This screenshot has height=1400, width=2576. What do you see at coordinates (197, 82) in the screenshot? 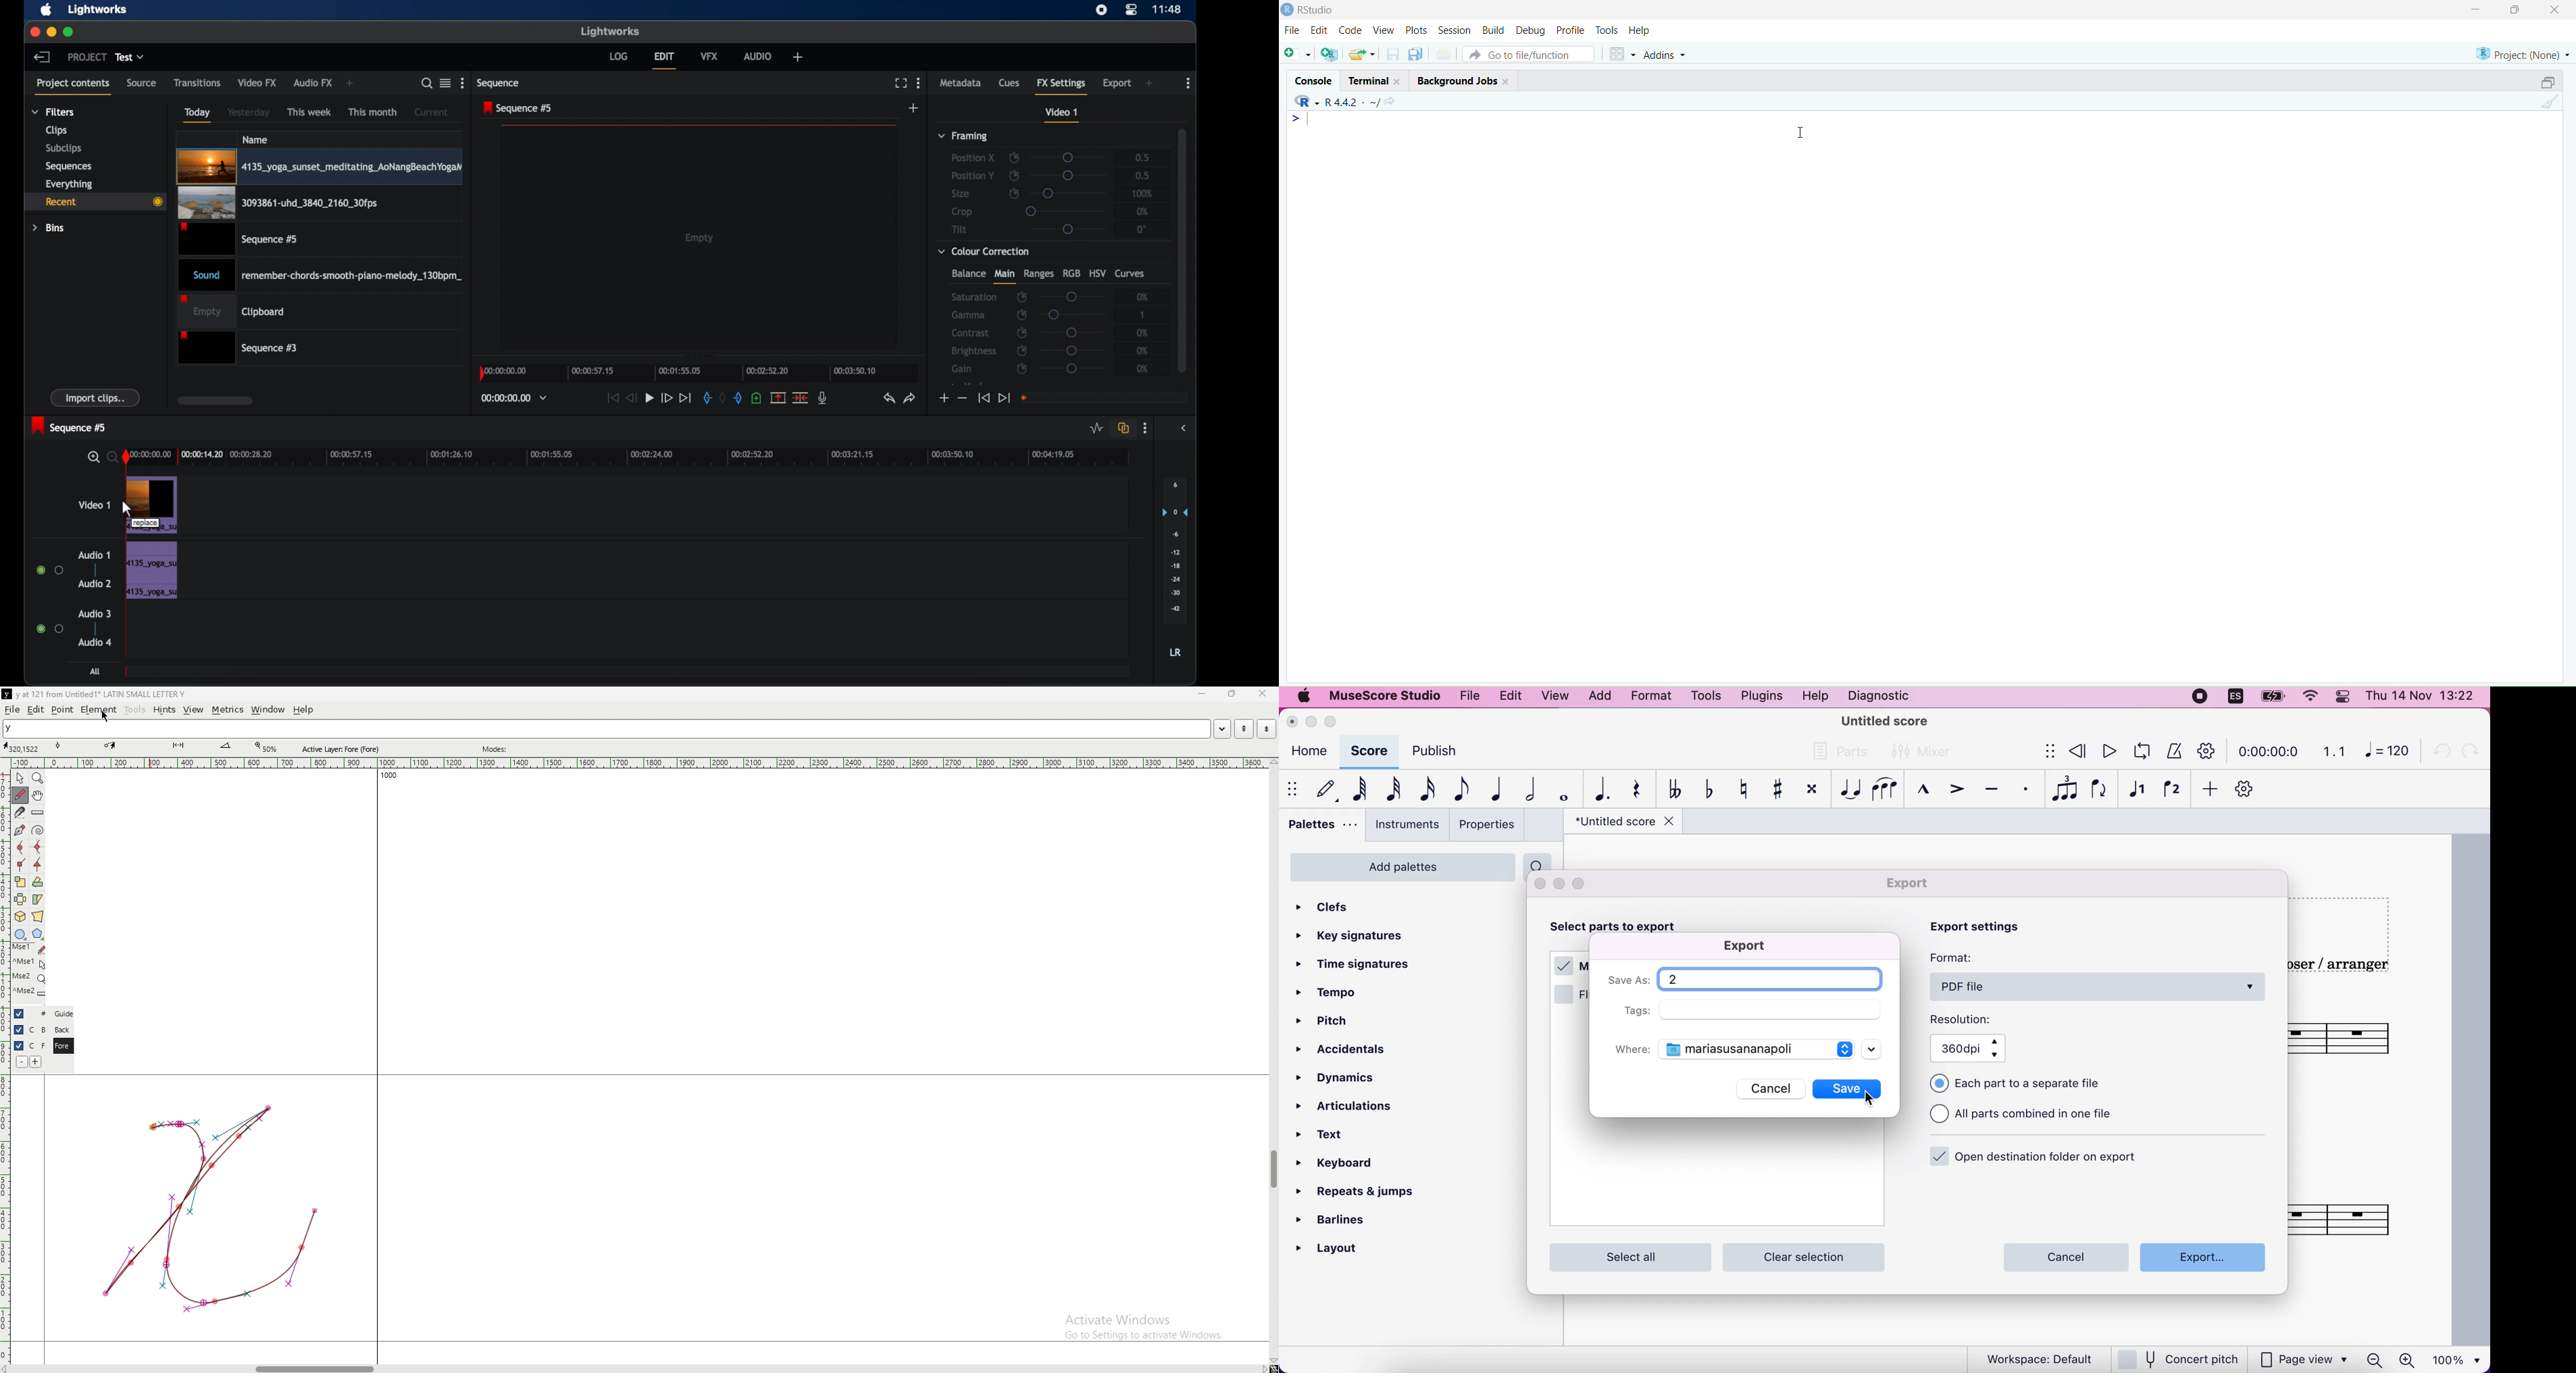
I see `transitions` at bounding box center [197, 82].